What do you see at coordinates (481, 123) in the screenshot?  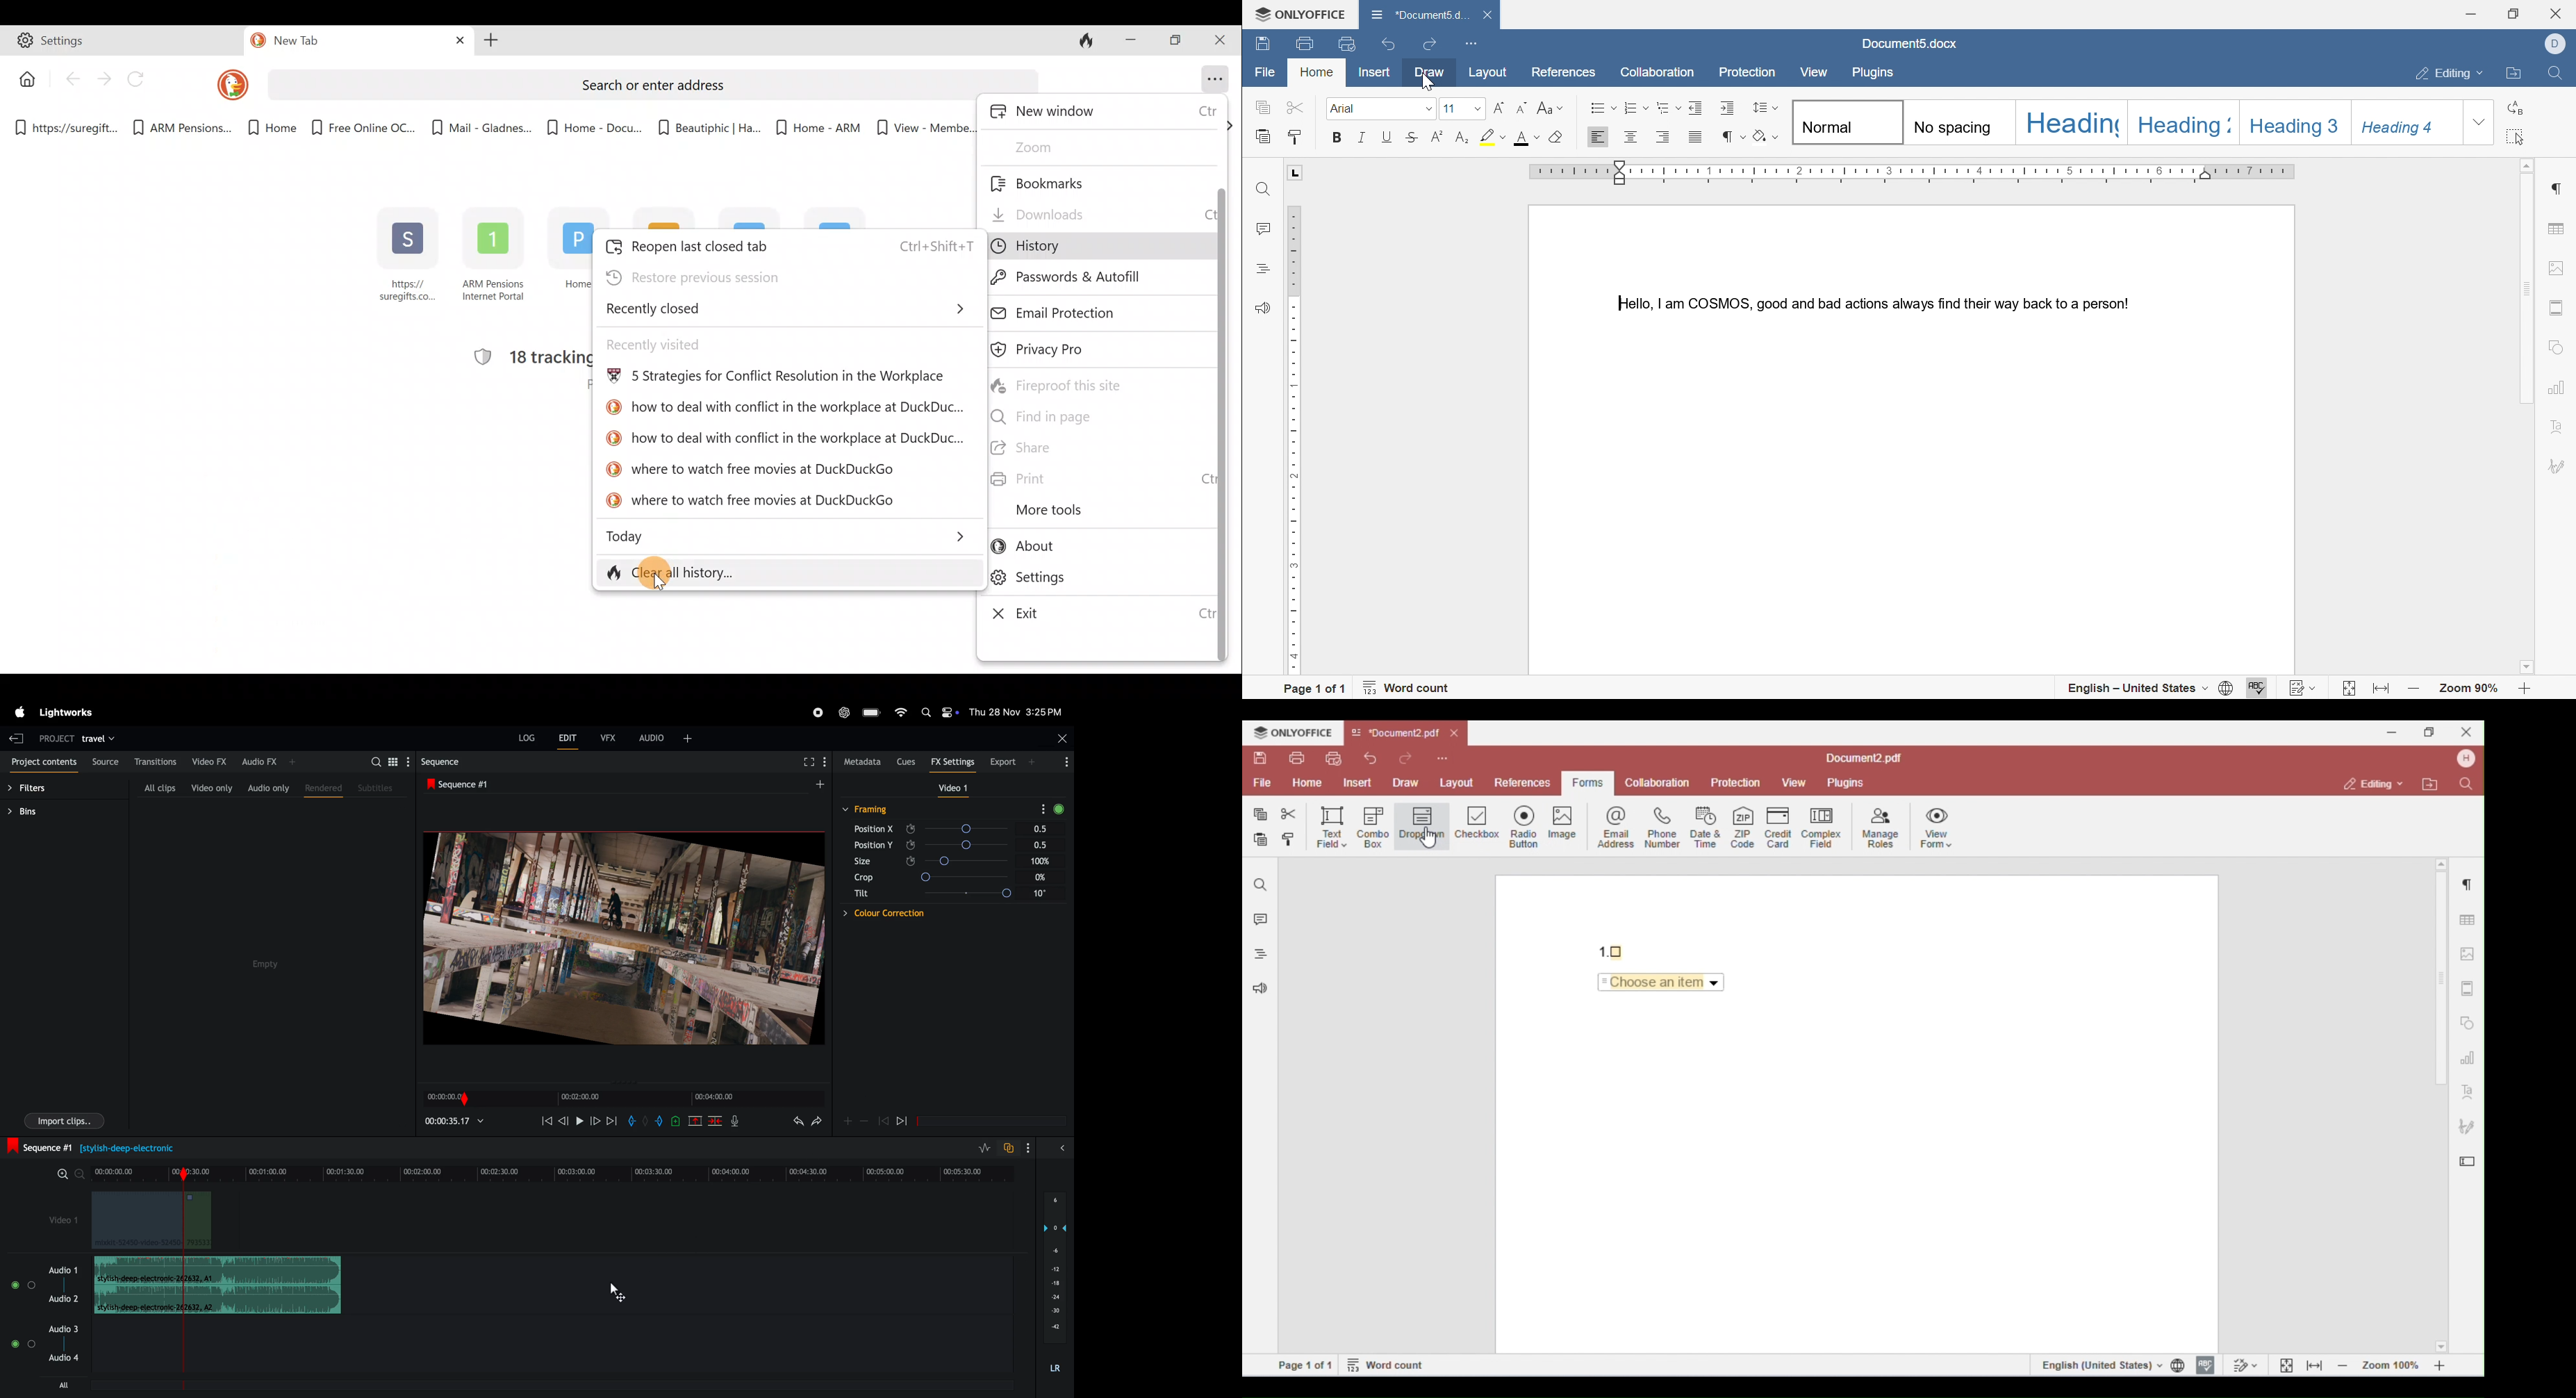 I see `Mail - Gladnes...` at bounding box center [481, 123].